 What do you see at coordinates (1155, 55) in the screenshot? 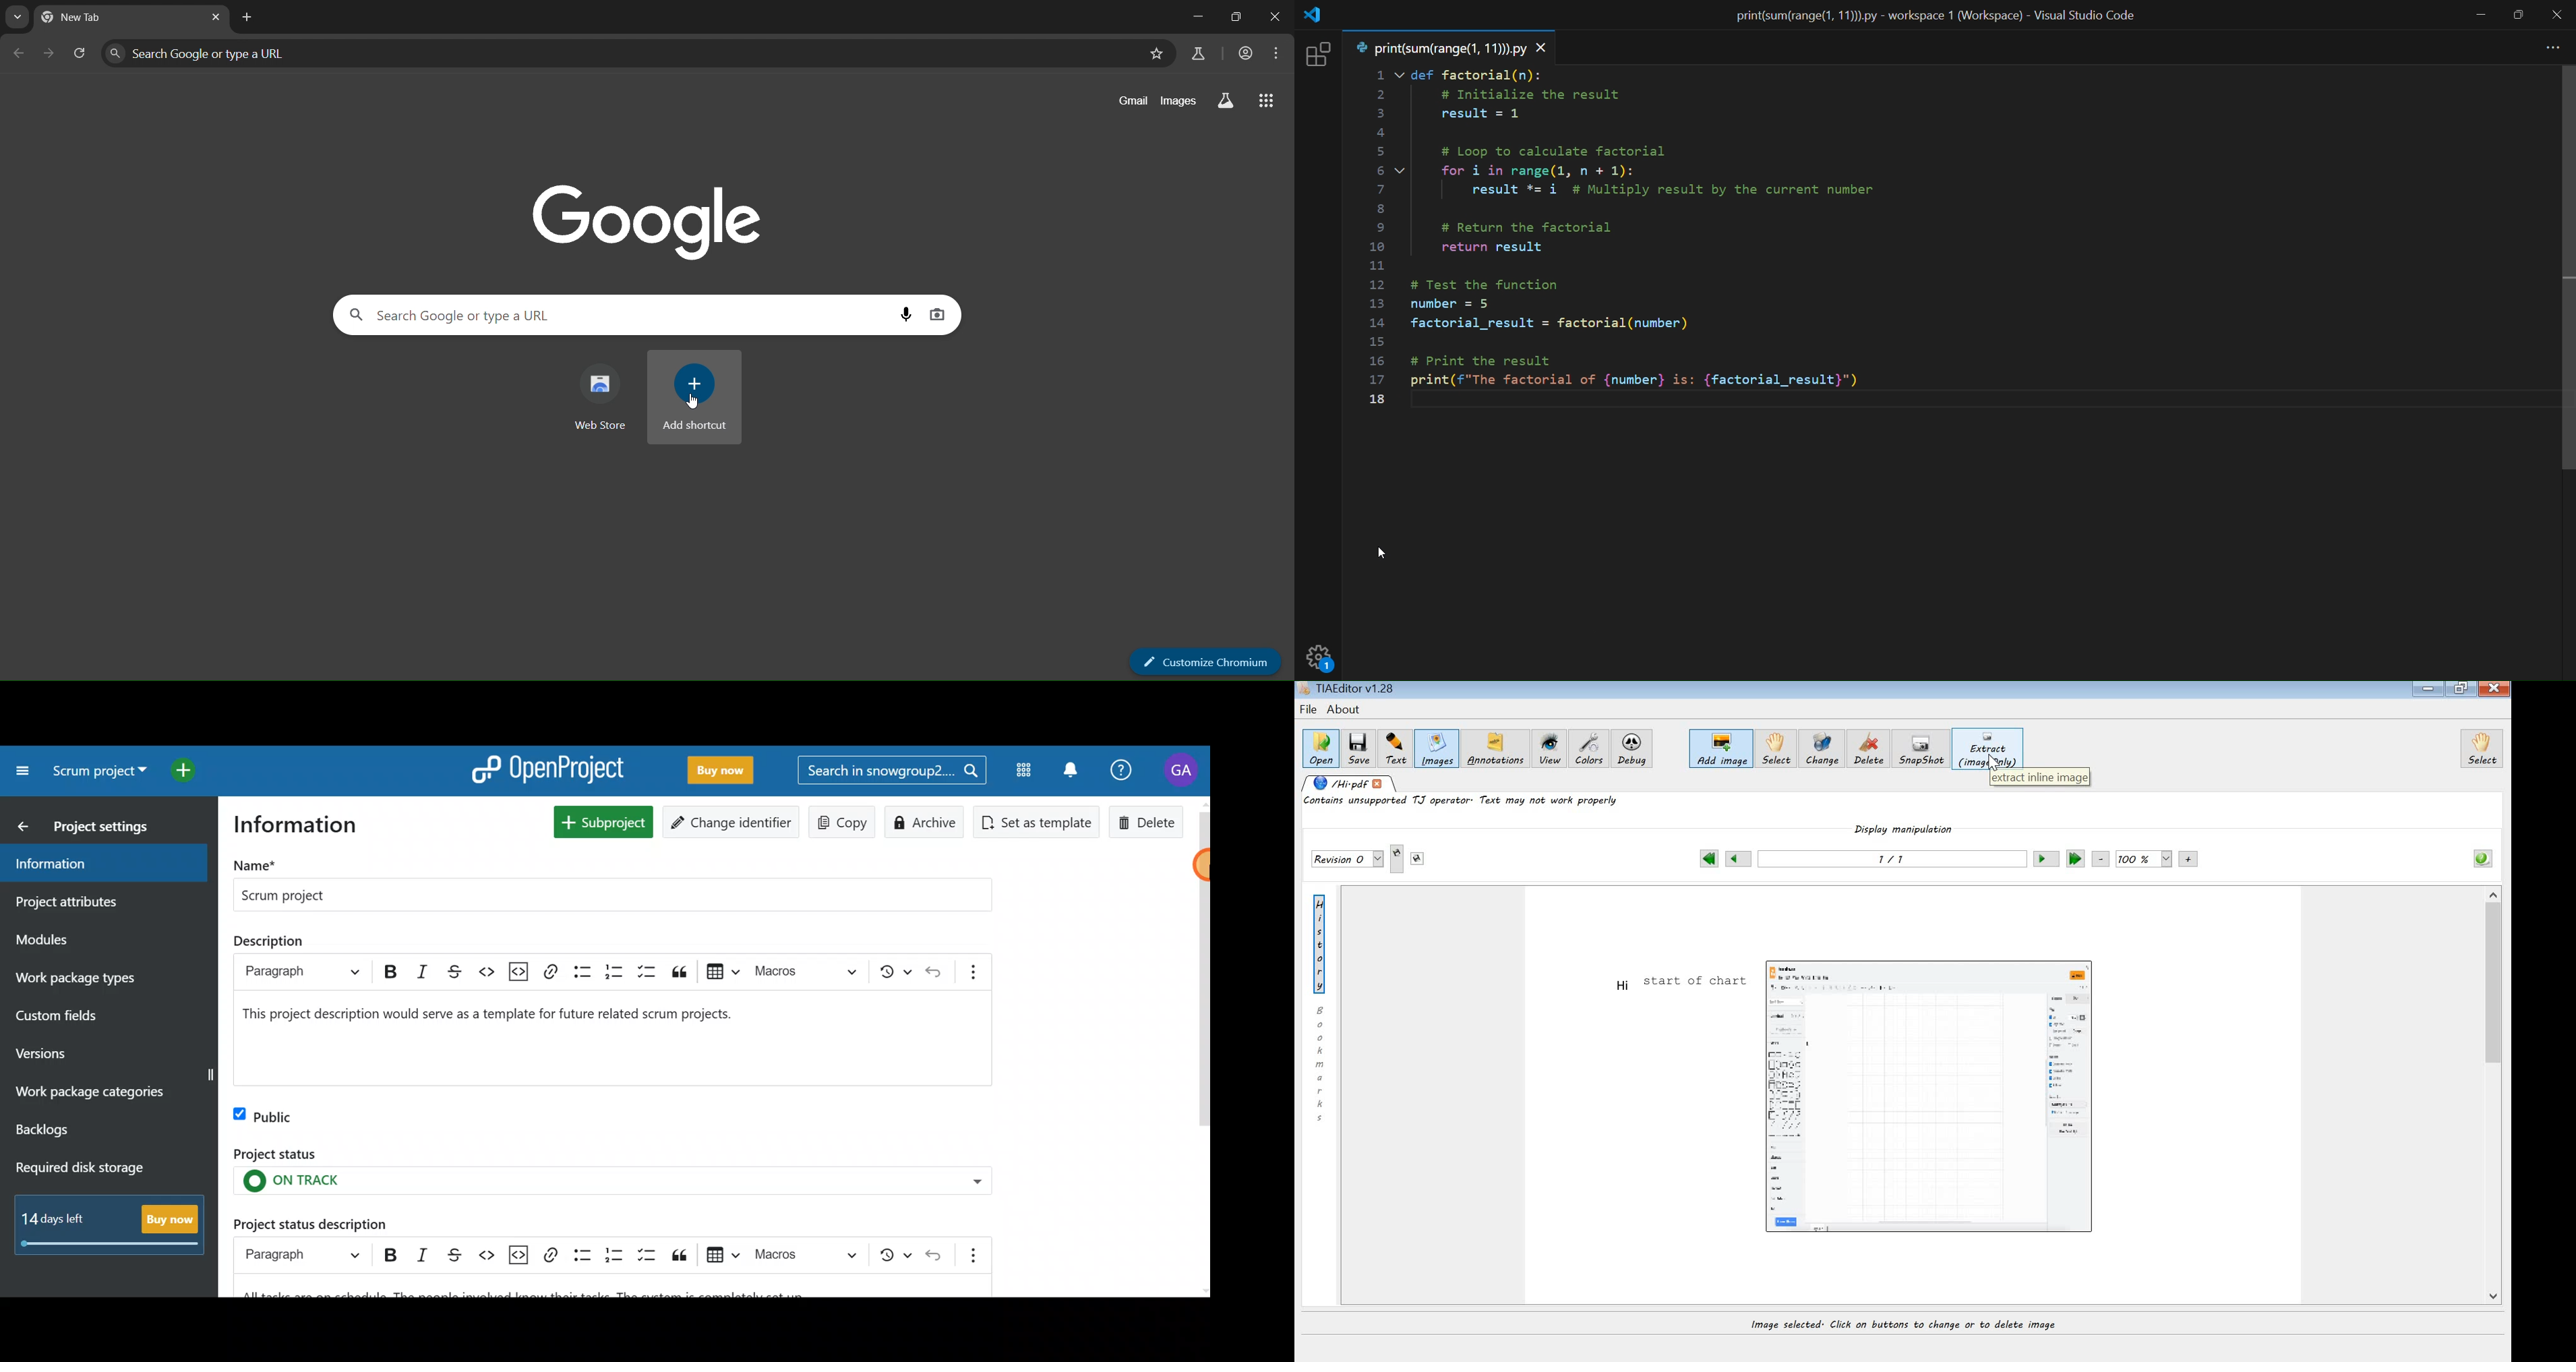
I see `bookmark page` at bounding box center [1155, 55].